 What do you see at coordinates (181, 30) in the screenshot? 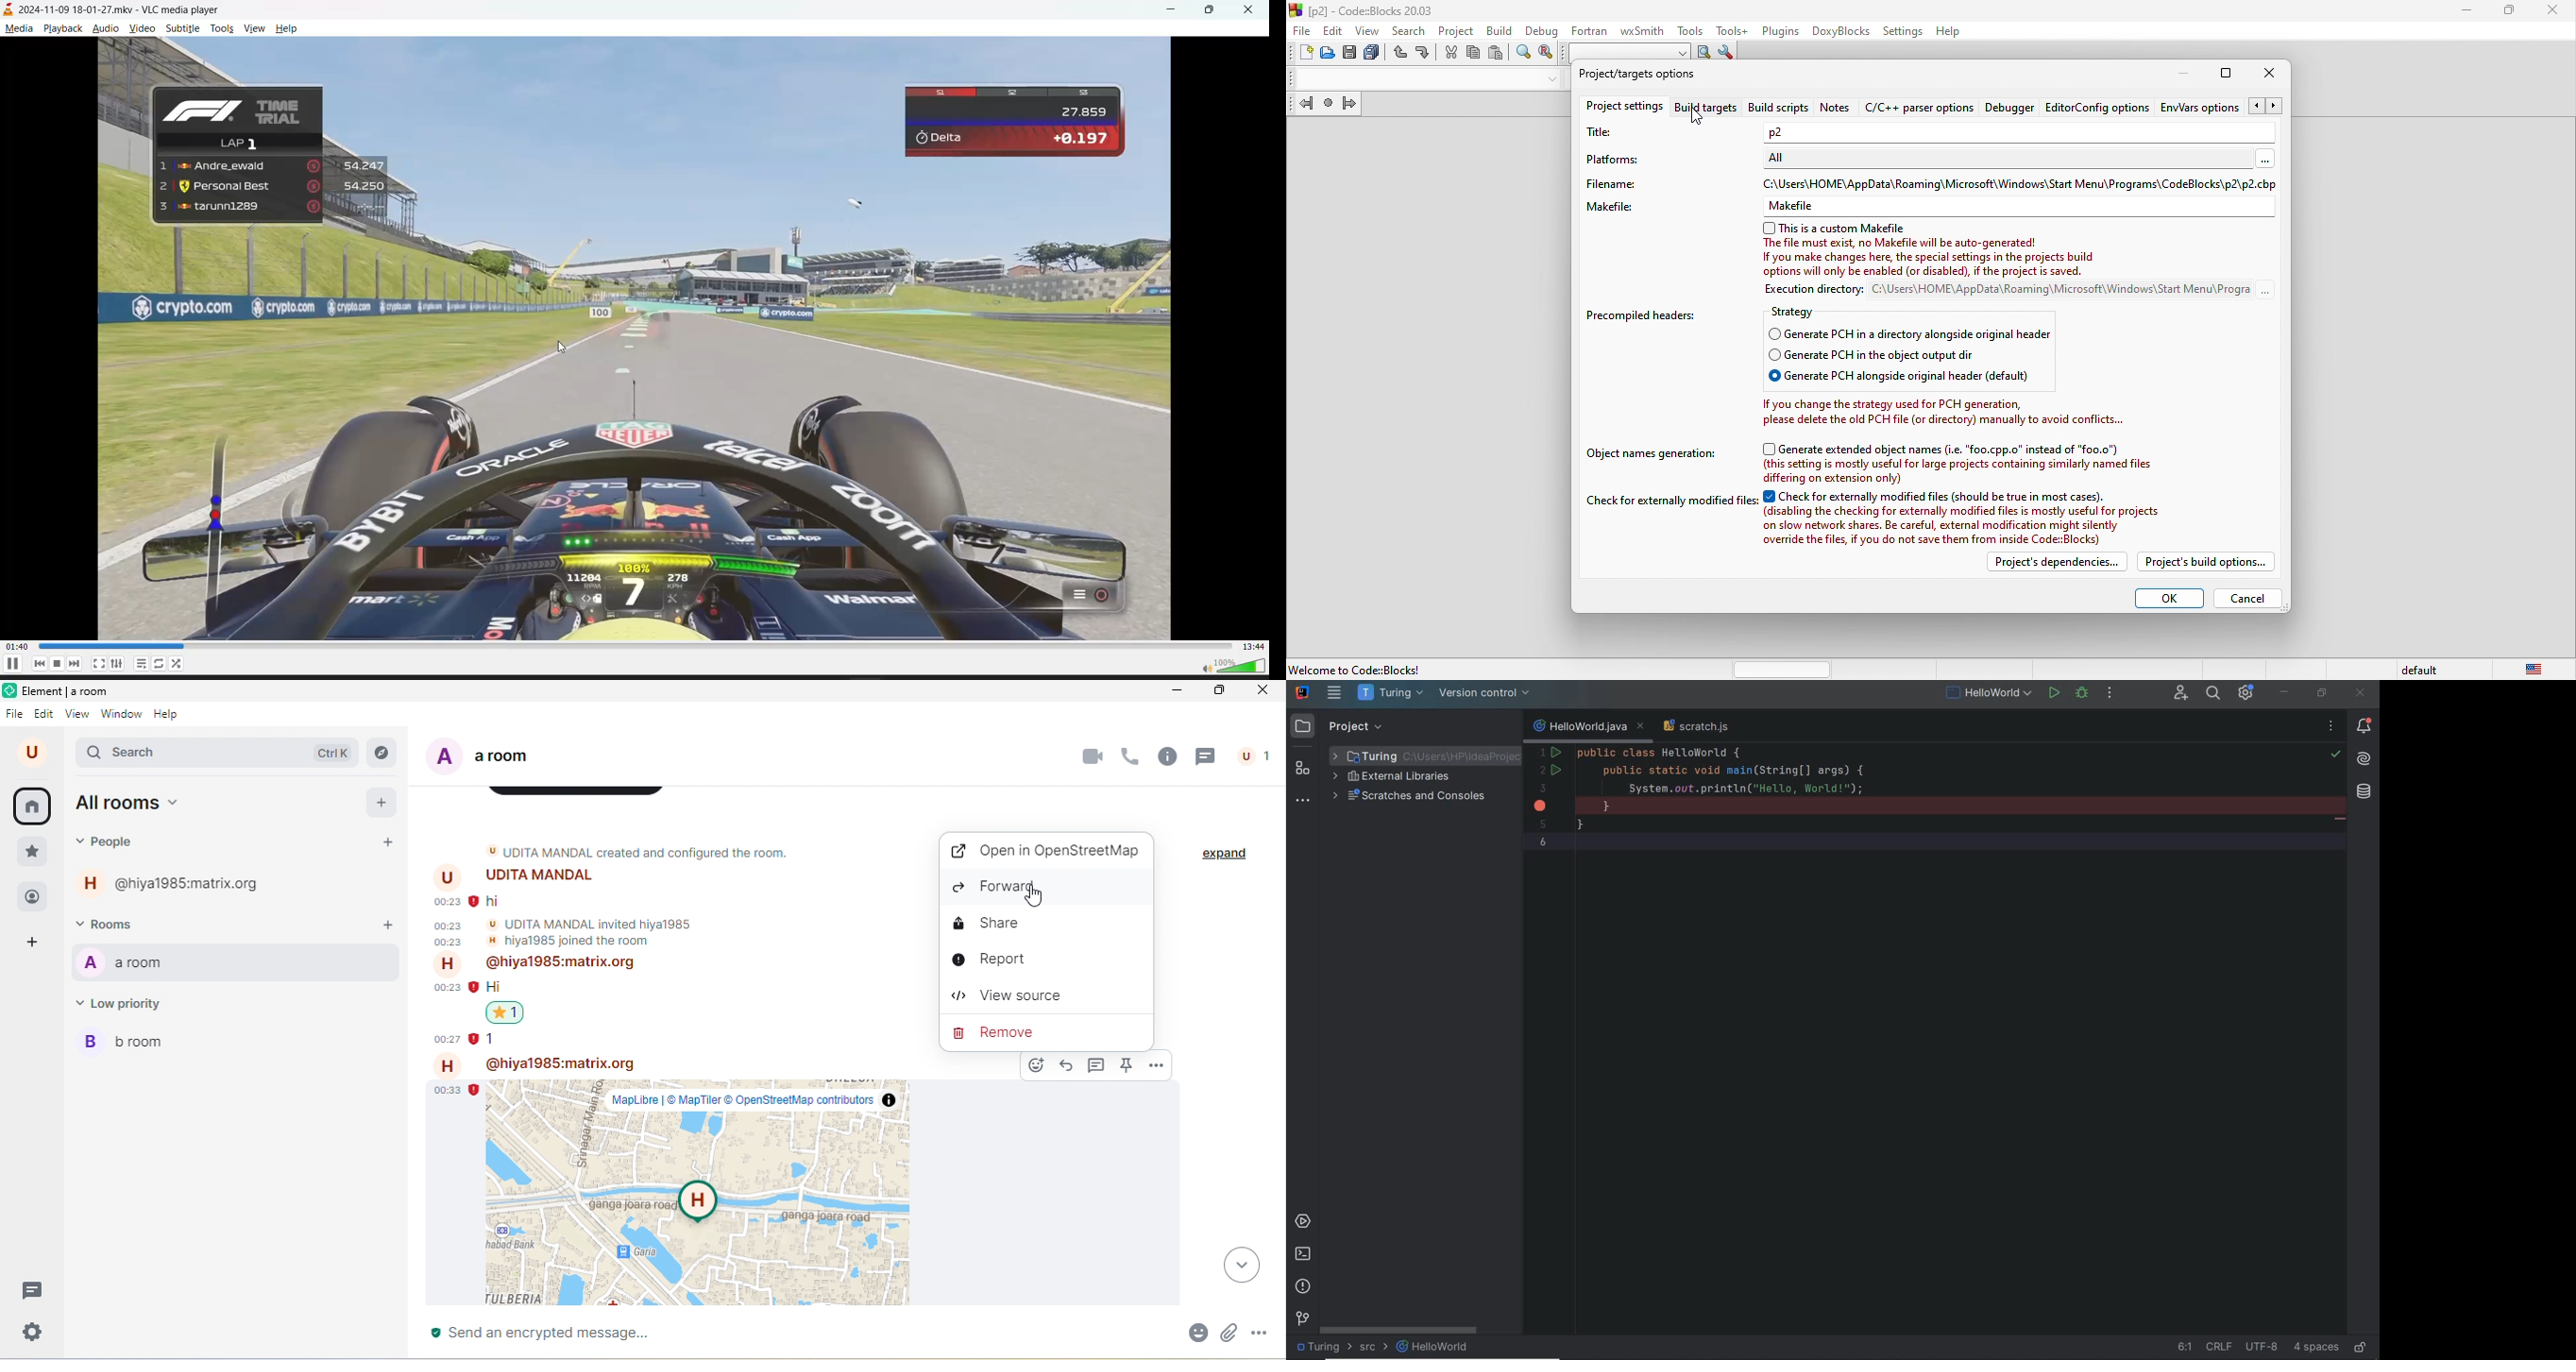
I see `subtitle` at bounding box center [181, 30].